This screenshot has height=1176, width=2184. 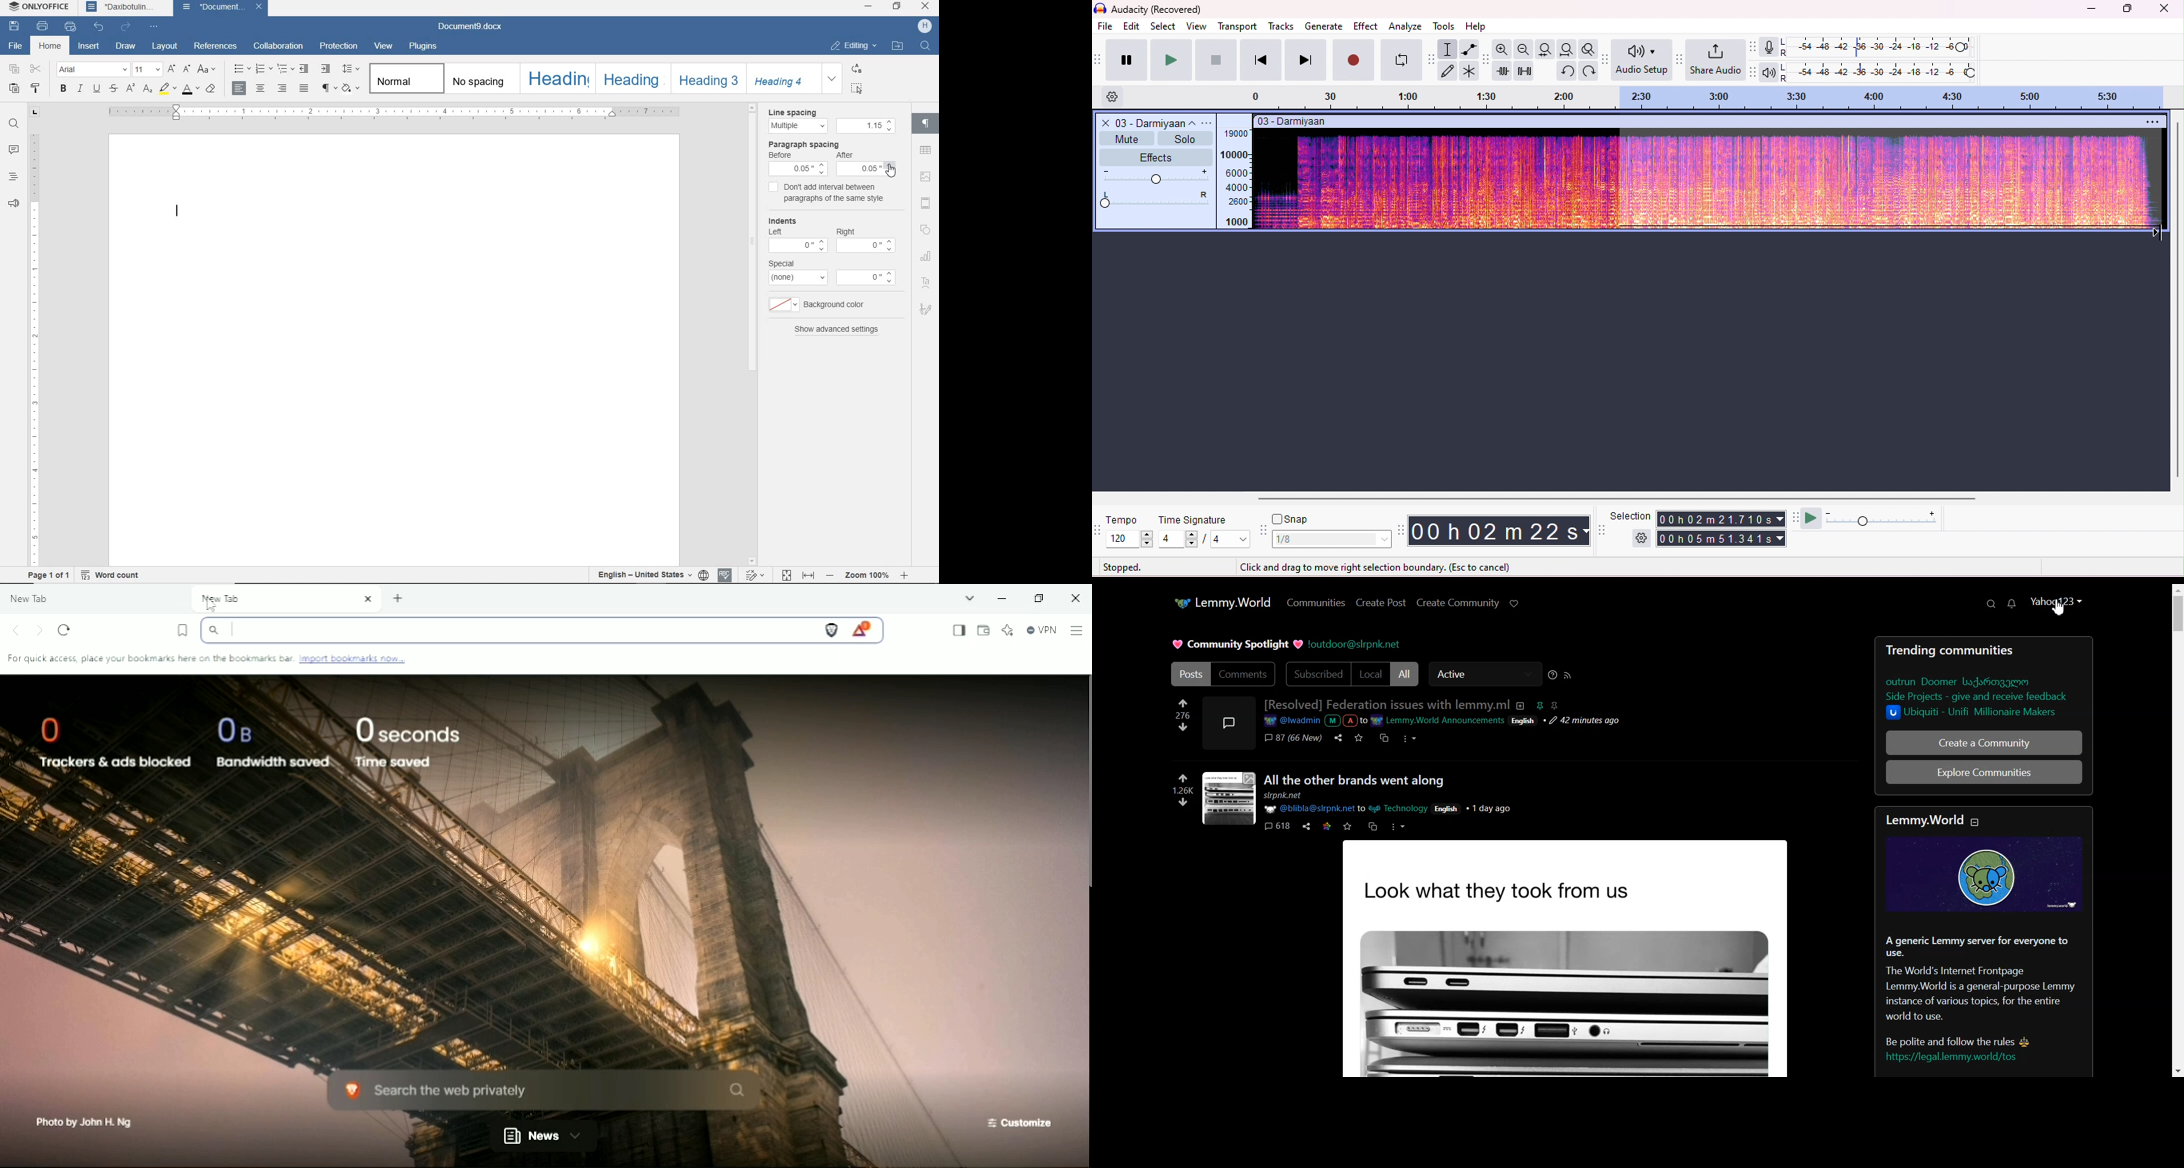 What do you see at coordinates (1235, 177) in the screenshot?
I see `frequency` at bounding box center [1235, 177].